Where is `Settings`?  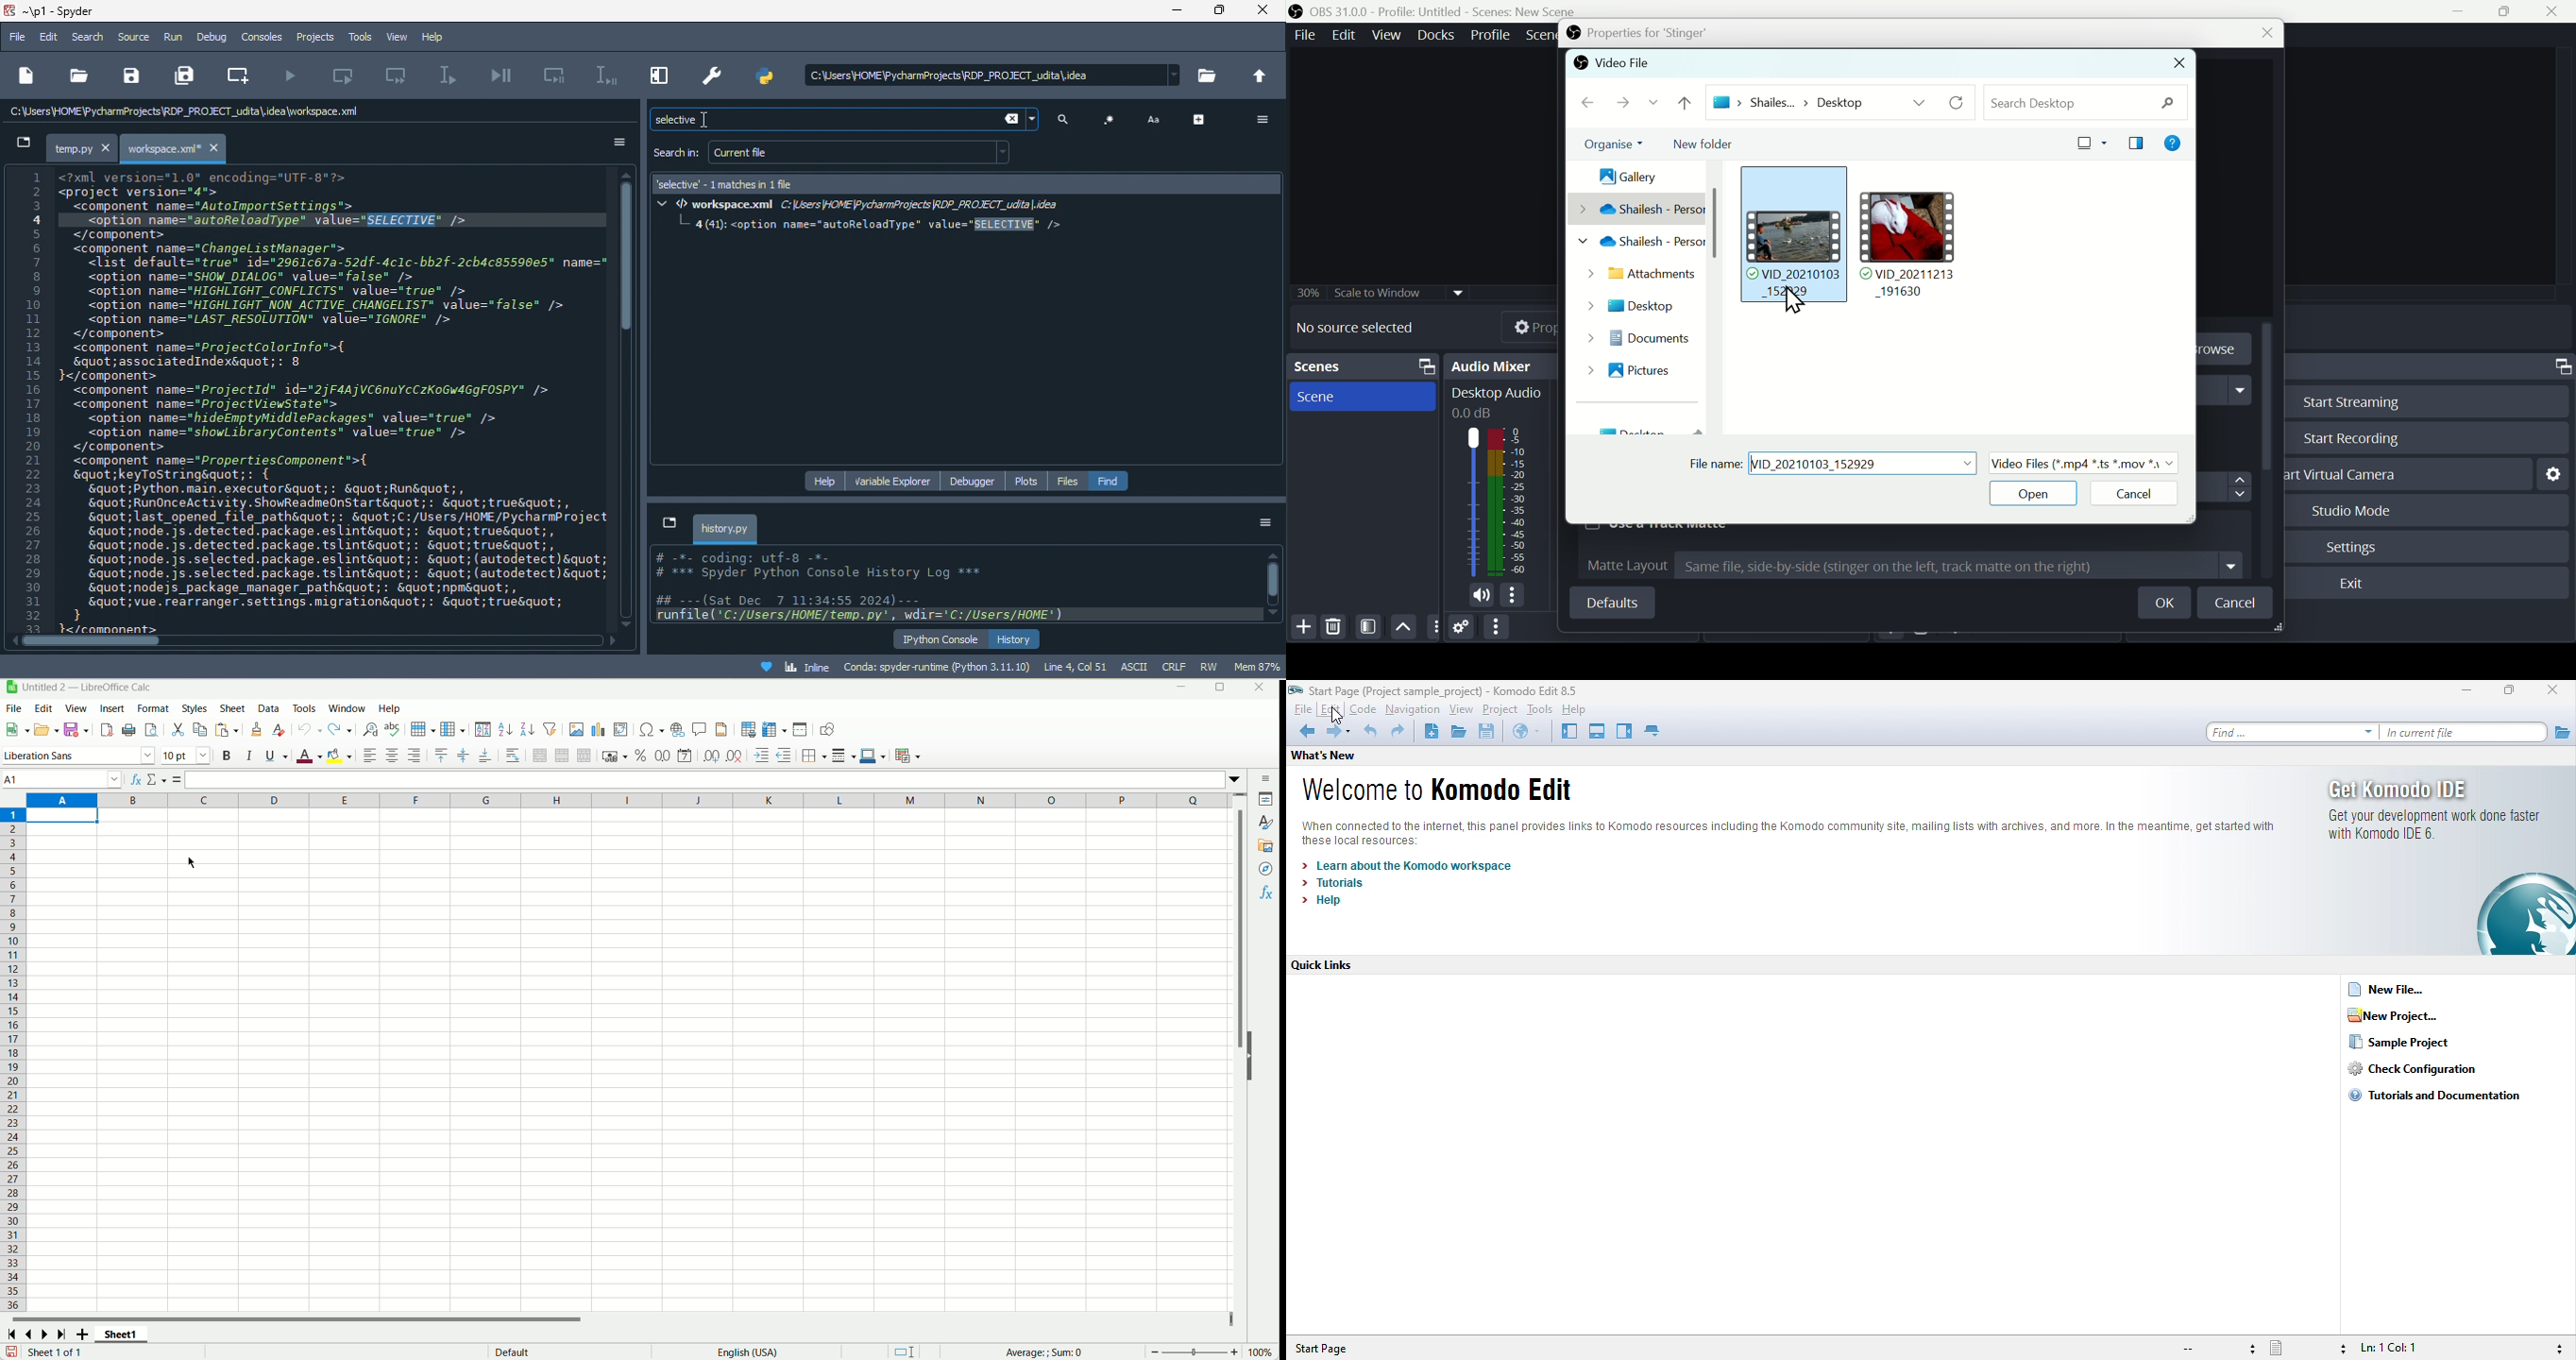
Settings is located at coordinates (1462, 630).